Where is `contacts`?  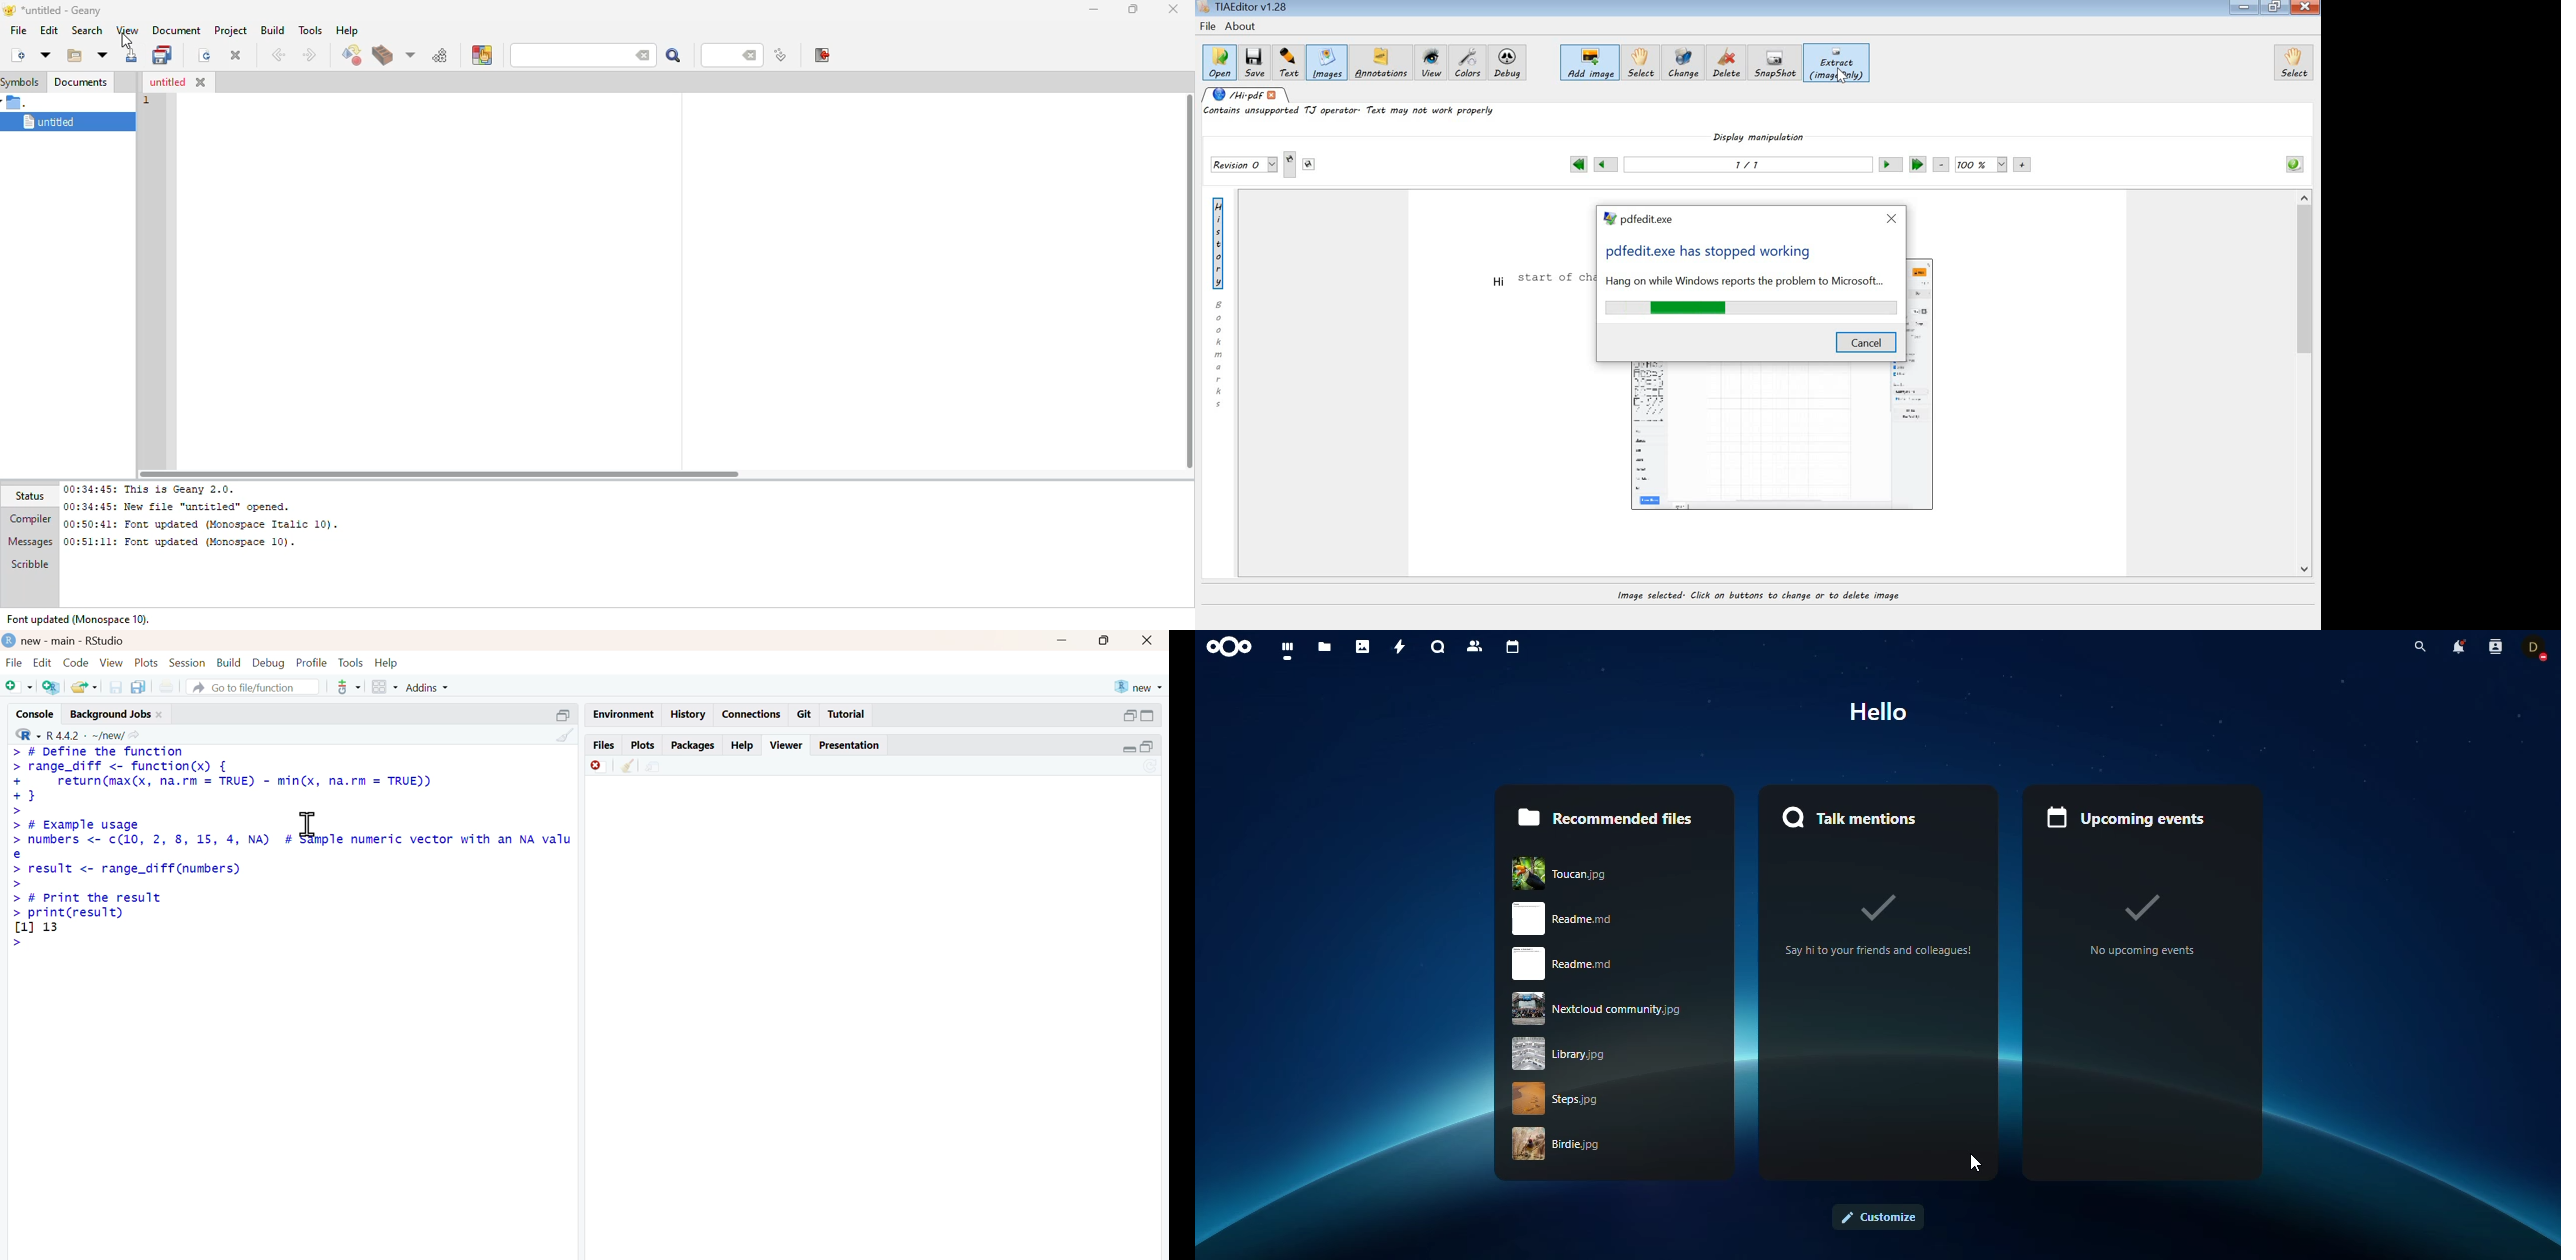
contacts is located at coordinates (2495, 646).